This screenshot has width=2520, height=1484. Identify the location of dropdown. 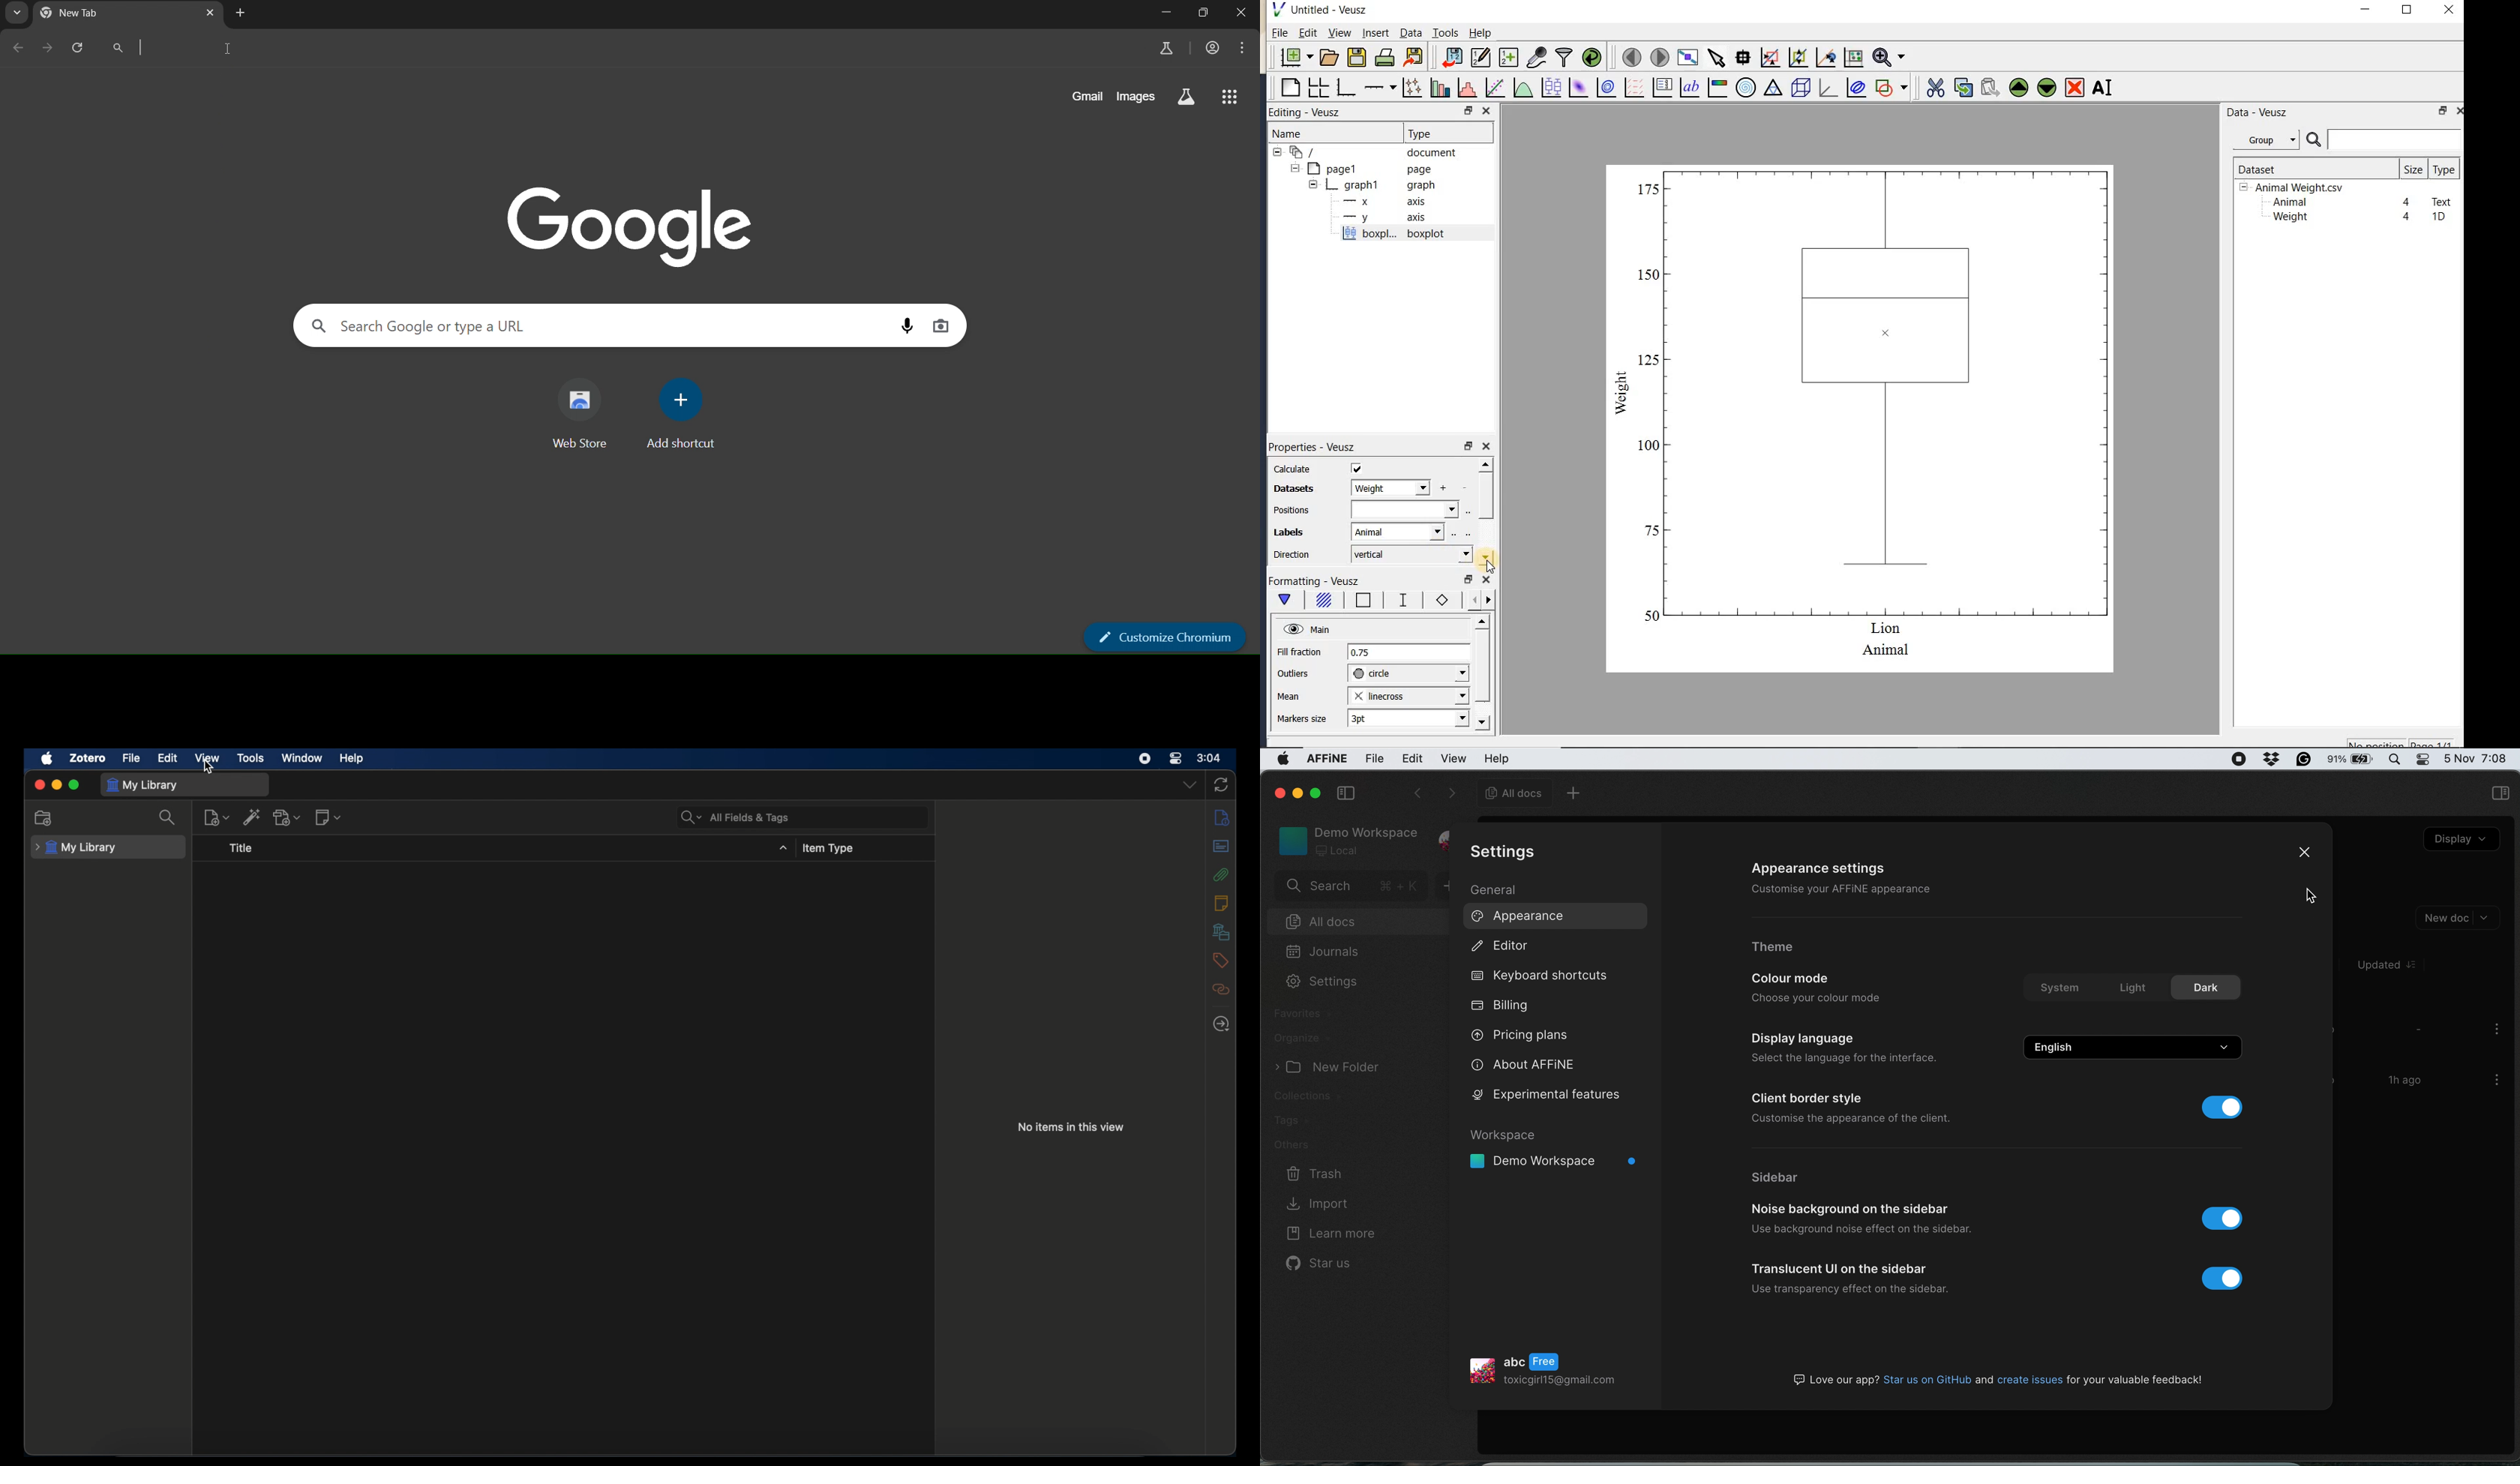
(784, 848).